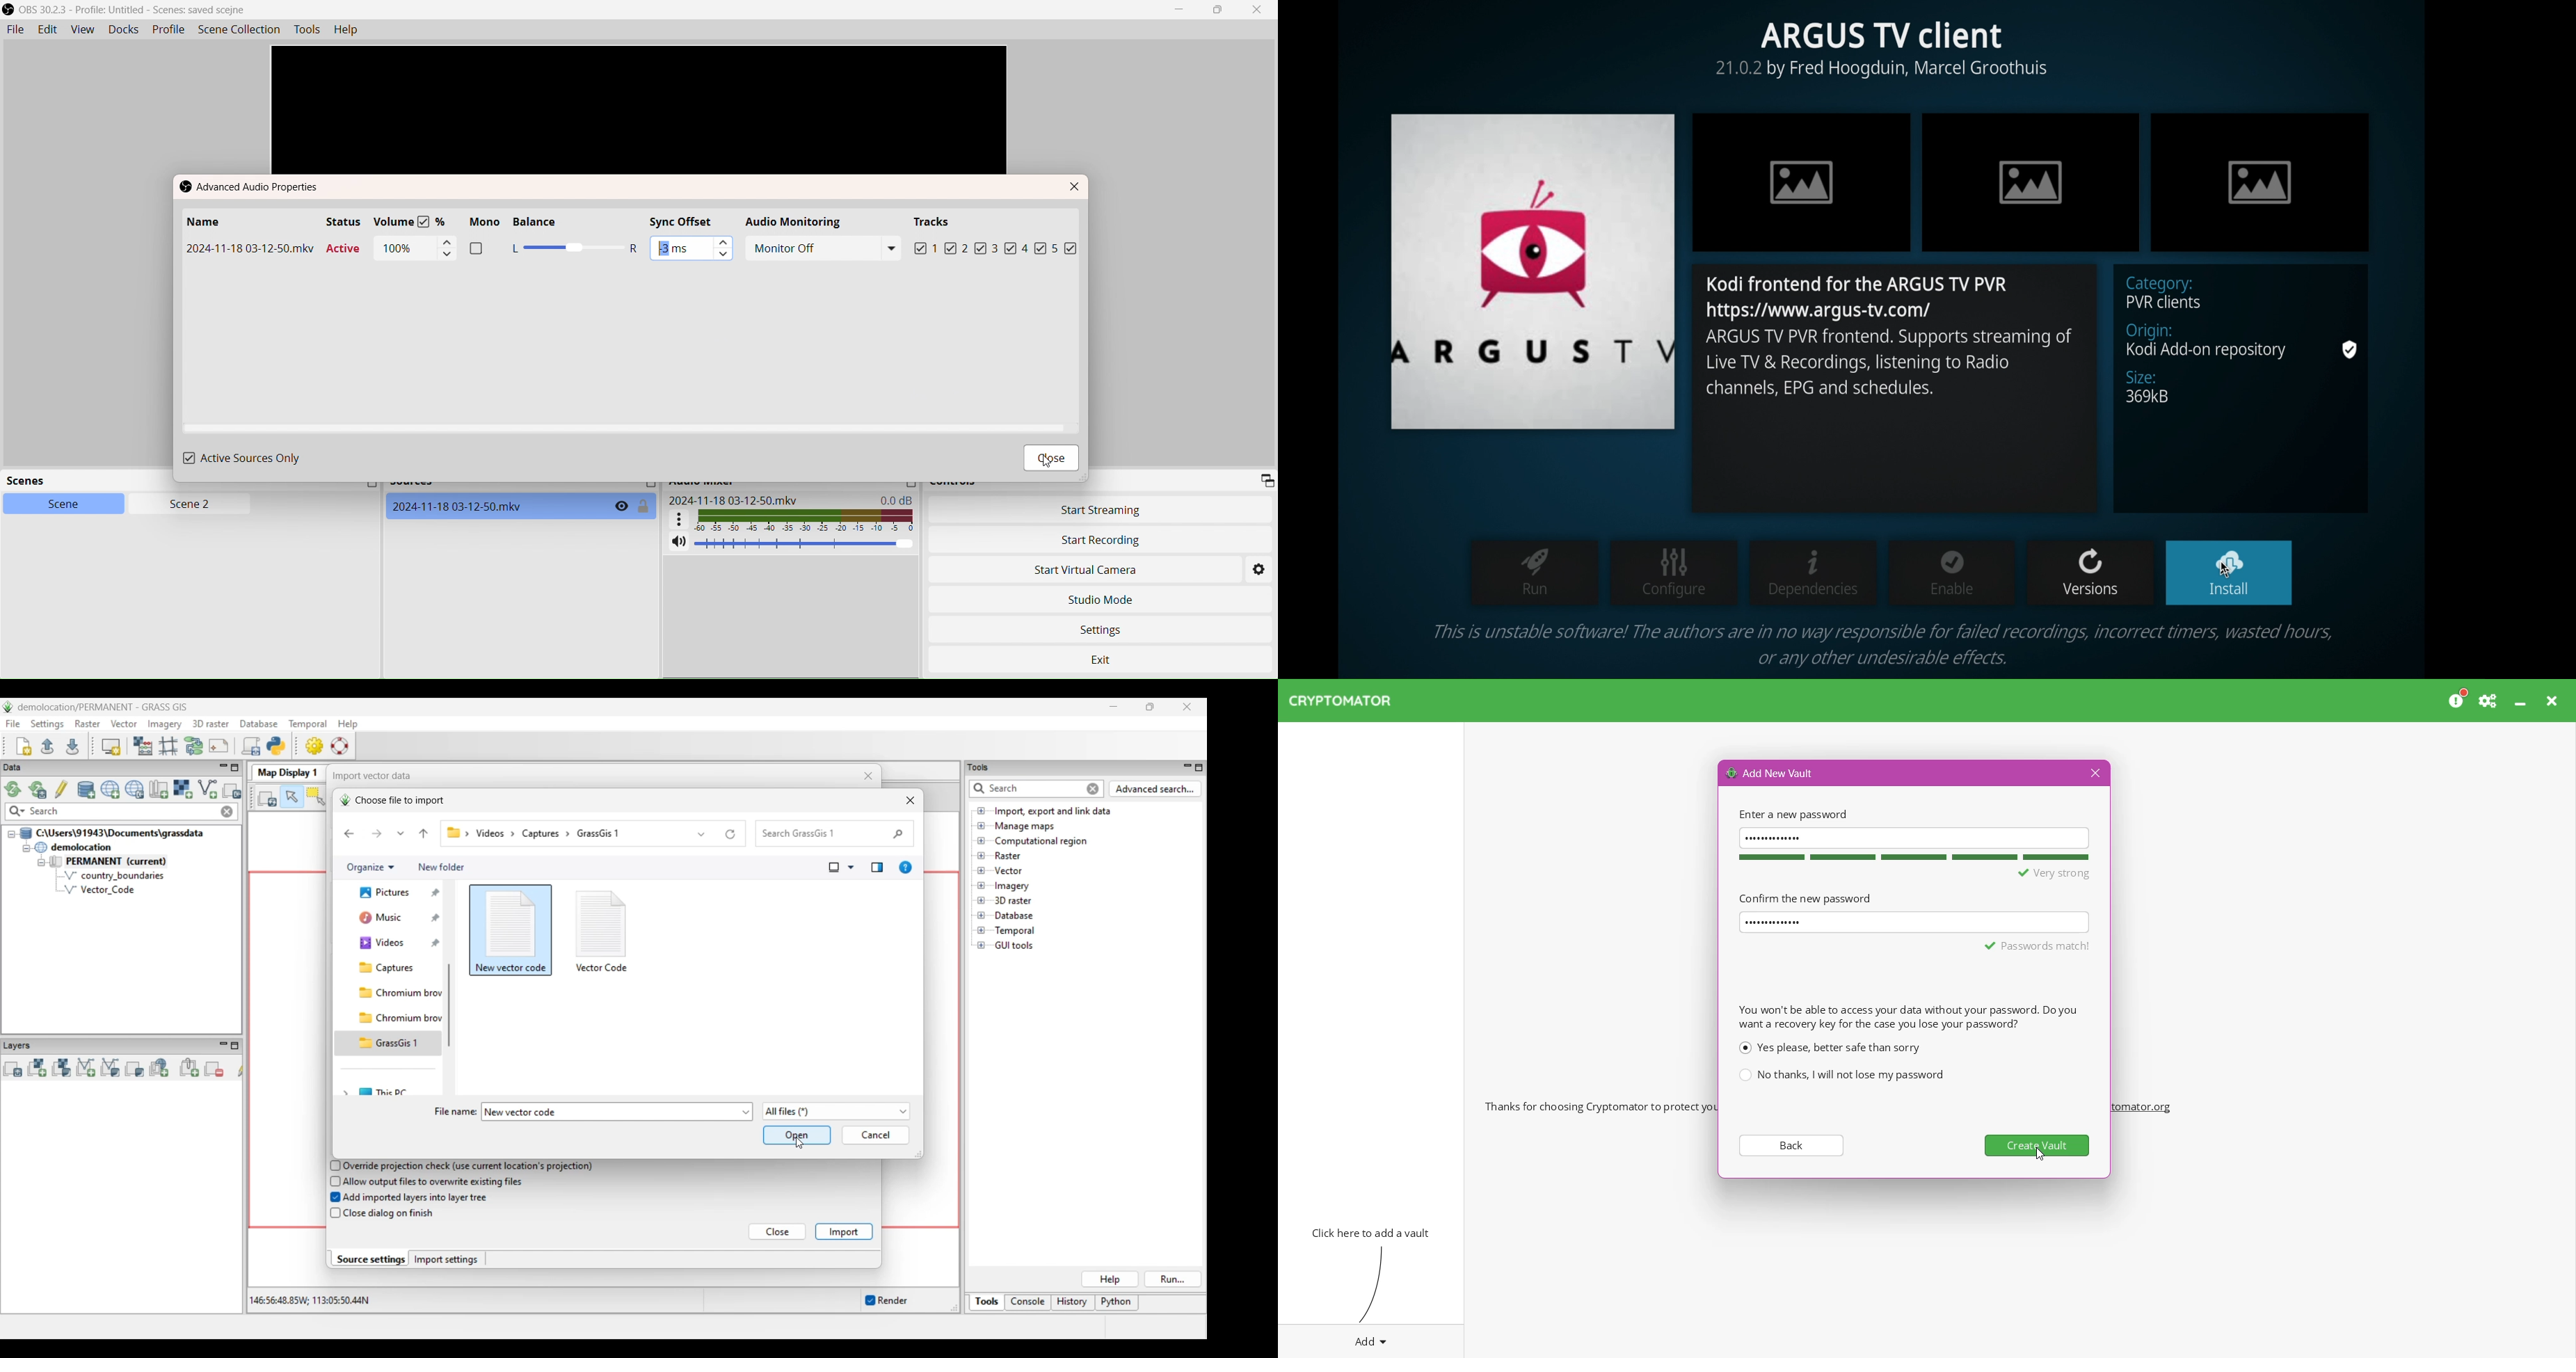 This screenshot has width=2576, height=1372. Describe the element at coordinates (1814, 572) in the screenshot. I see `Dependencies` at that location.